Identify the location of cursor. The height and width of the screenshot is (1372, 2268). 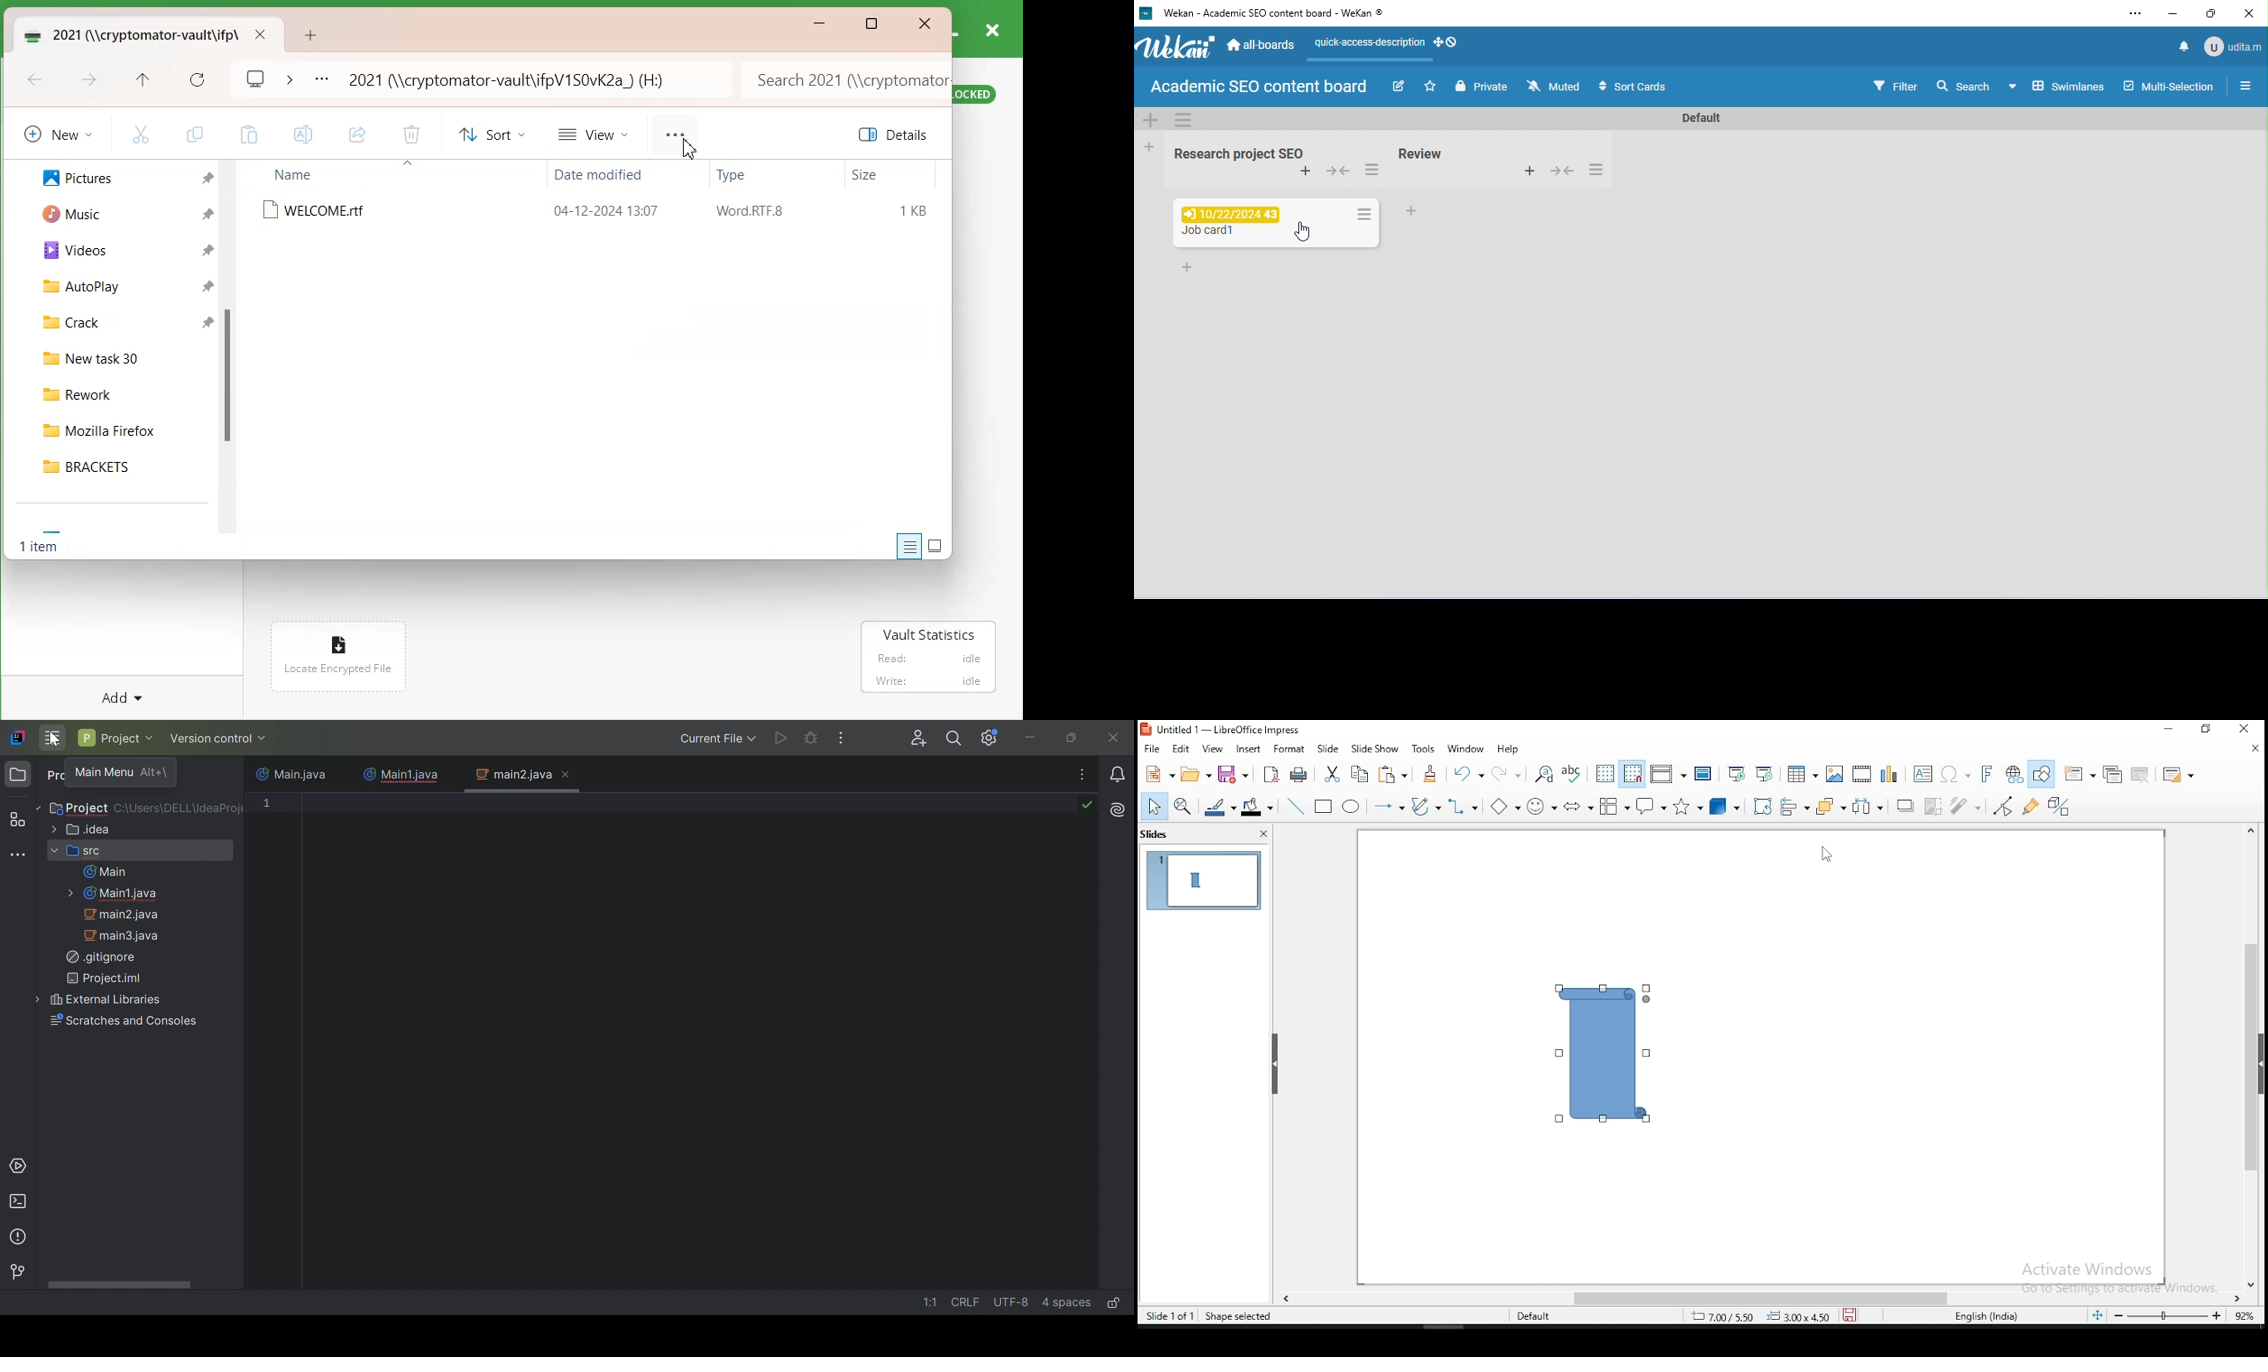
(56, 742).